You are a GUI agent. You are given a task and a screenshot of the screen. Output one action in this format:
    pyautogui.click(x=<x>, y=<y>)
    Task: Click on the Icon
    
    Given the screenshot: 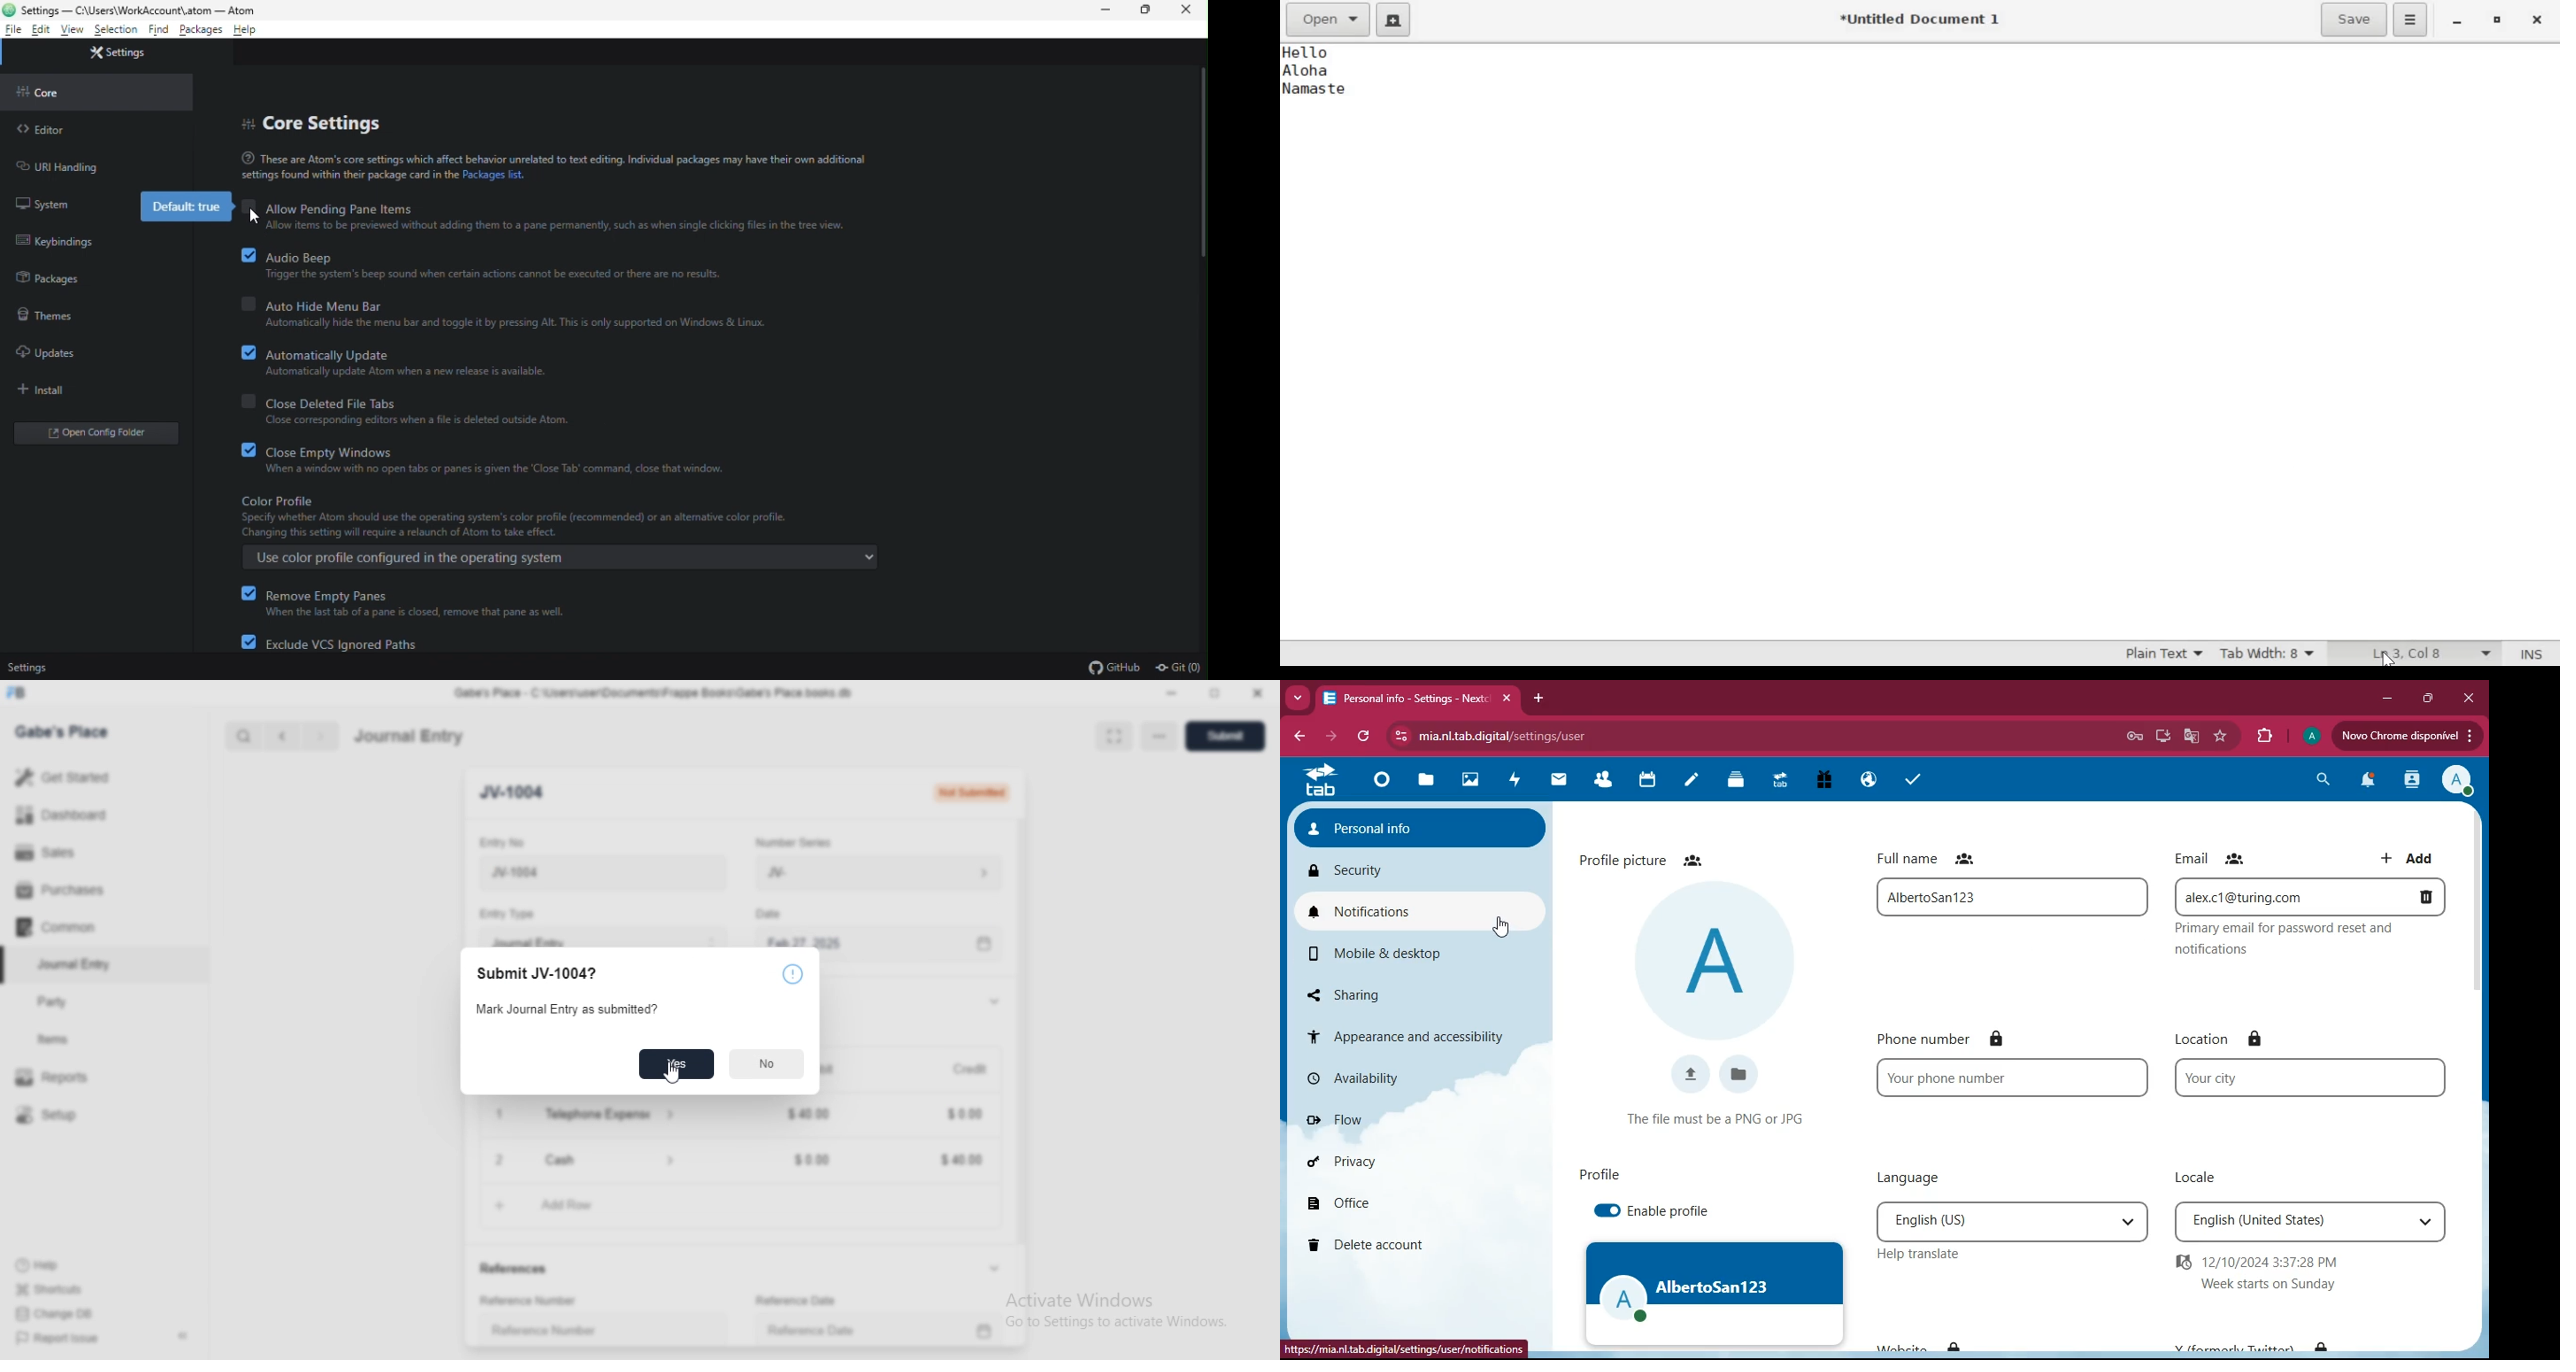 What is the action you would take?
    pyautogui.click(x=791, y=976)
    